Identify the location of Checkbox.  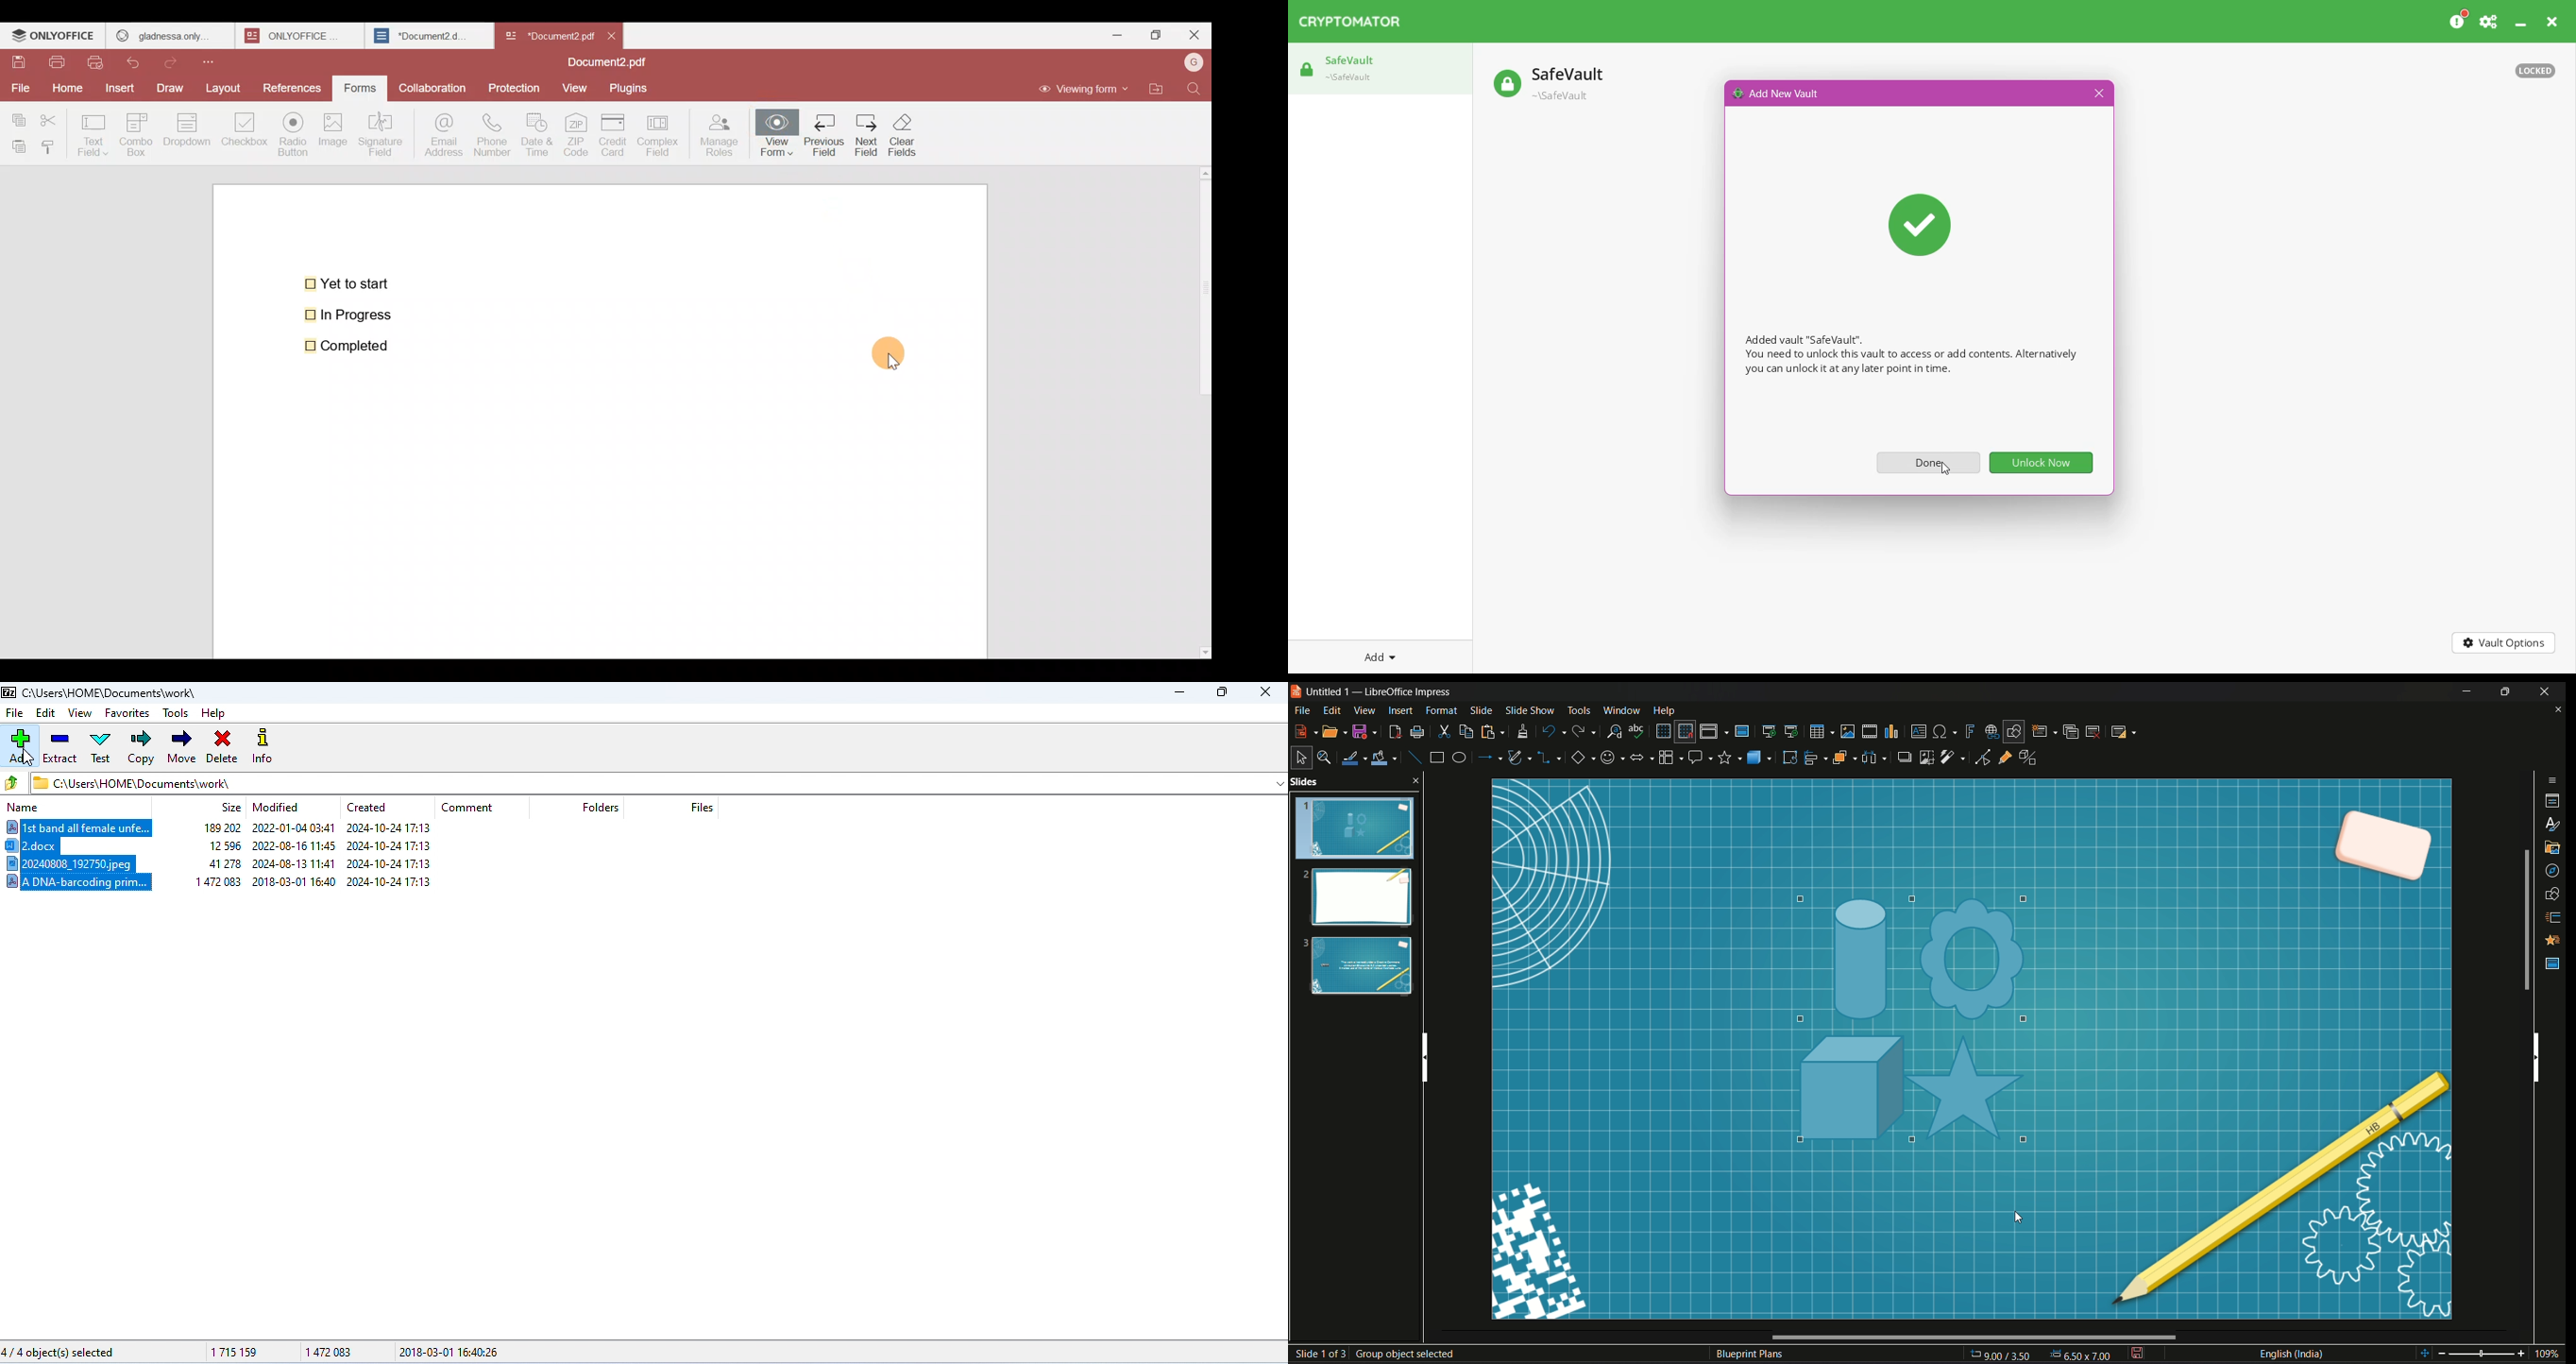
(242, 133).